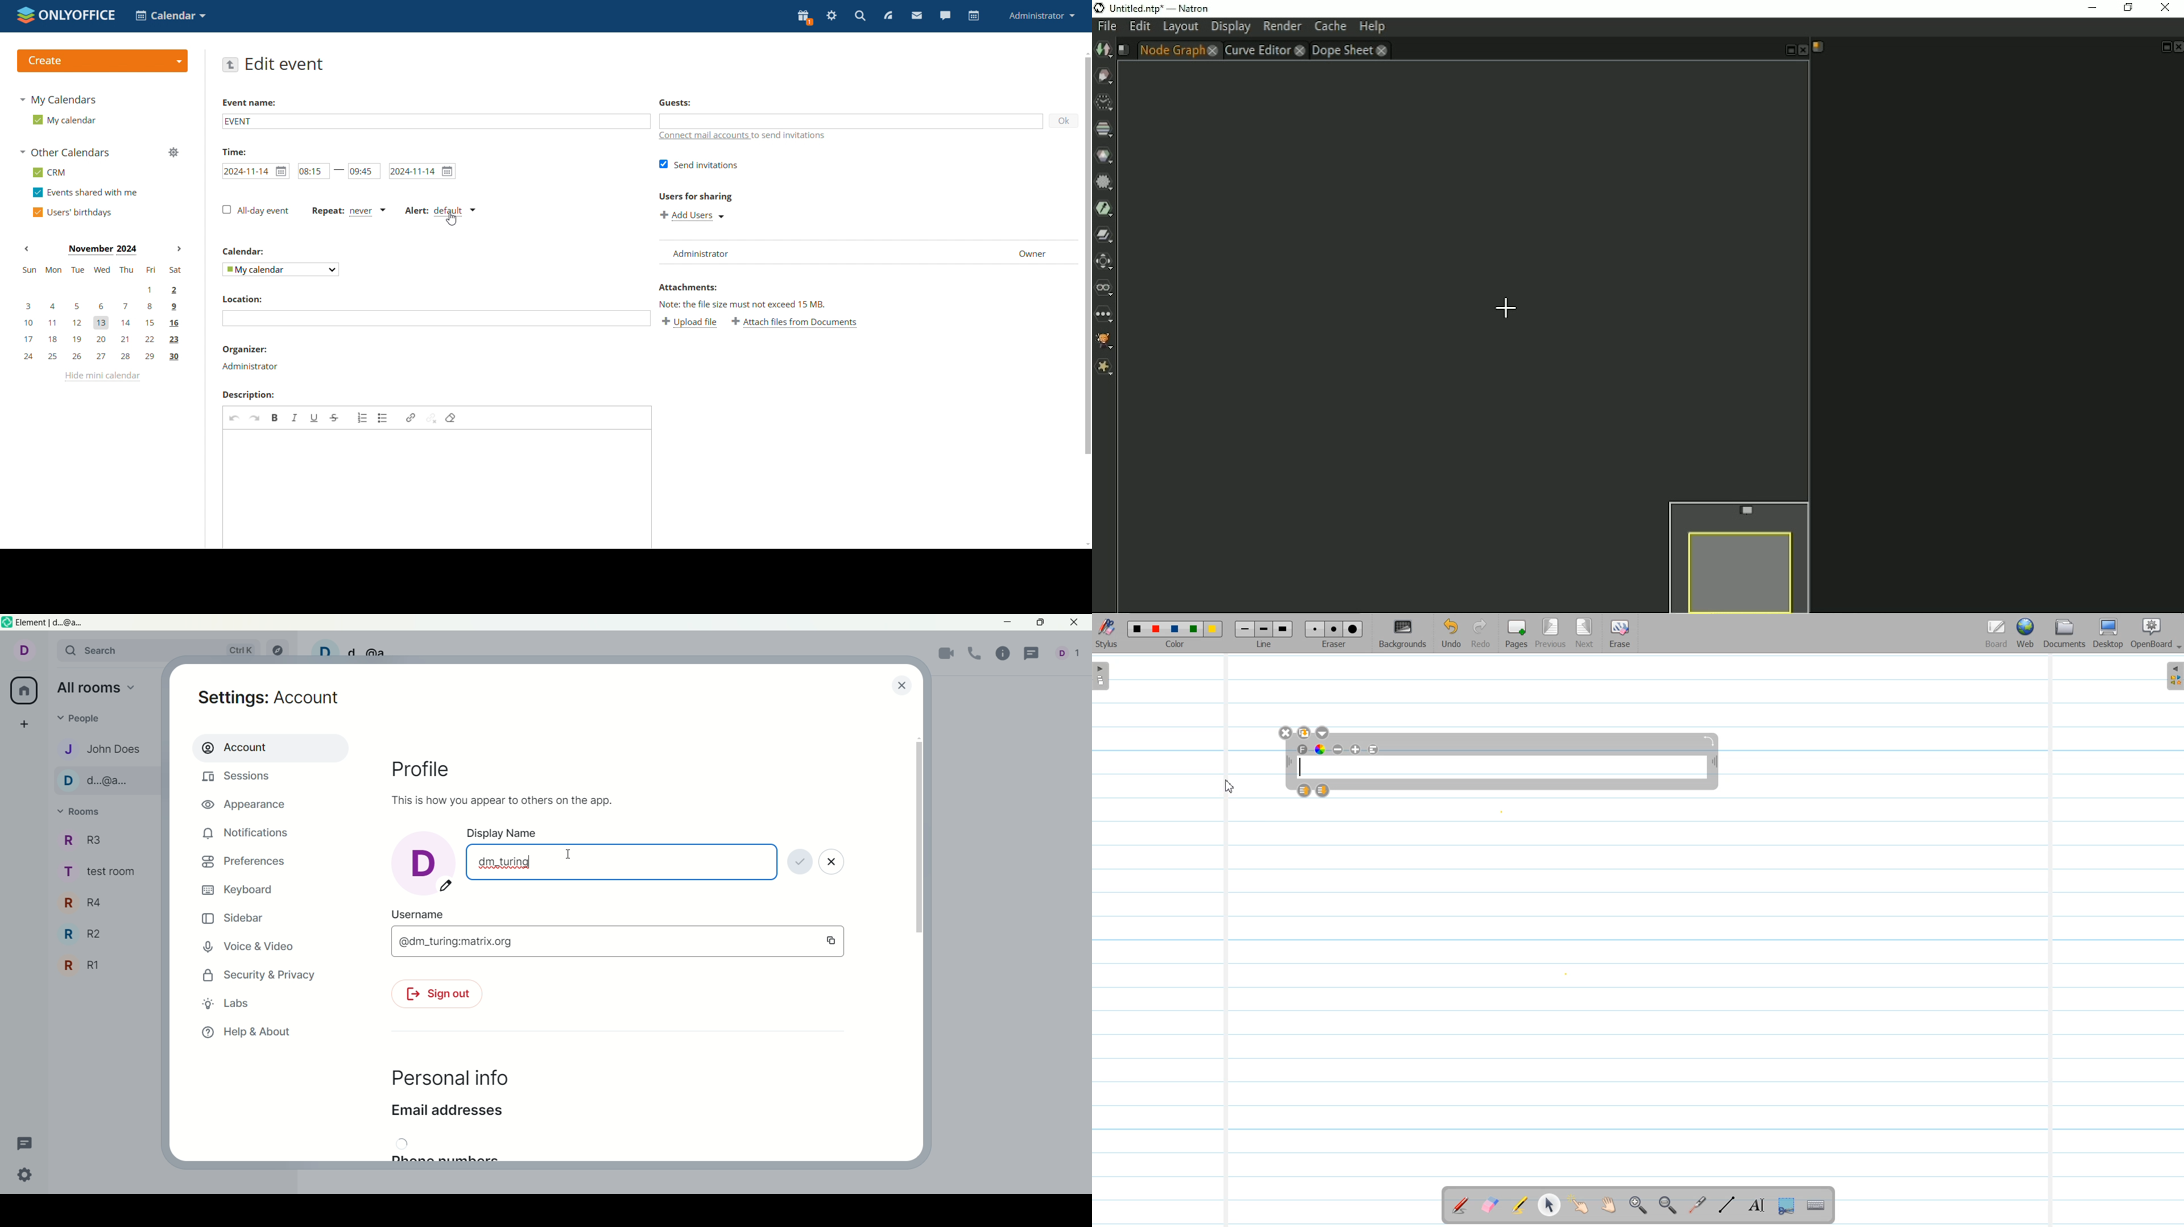  Describe the element at coordinates (569, 853) in the screenshot. I see `mouse cursor` at that location.